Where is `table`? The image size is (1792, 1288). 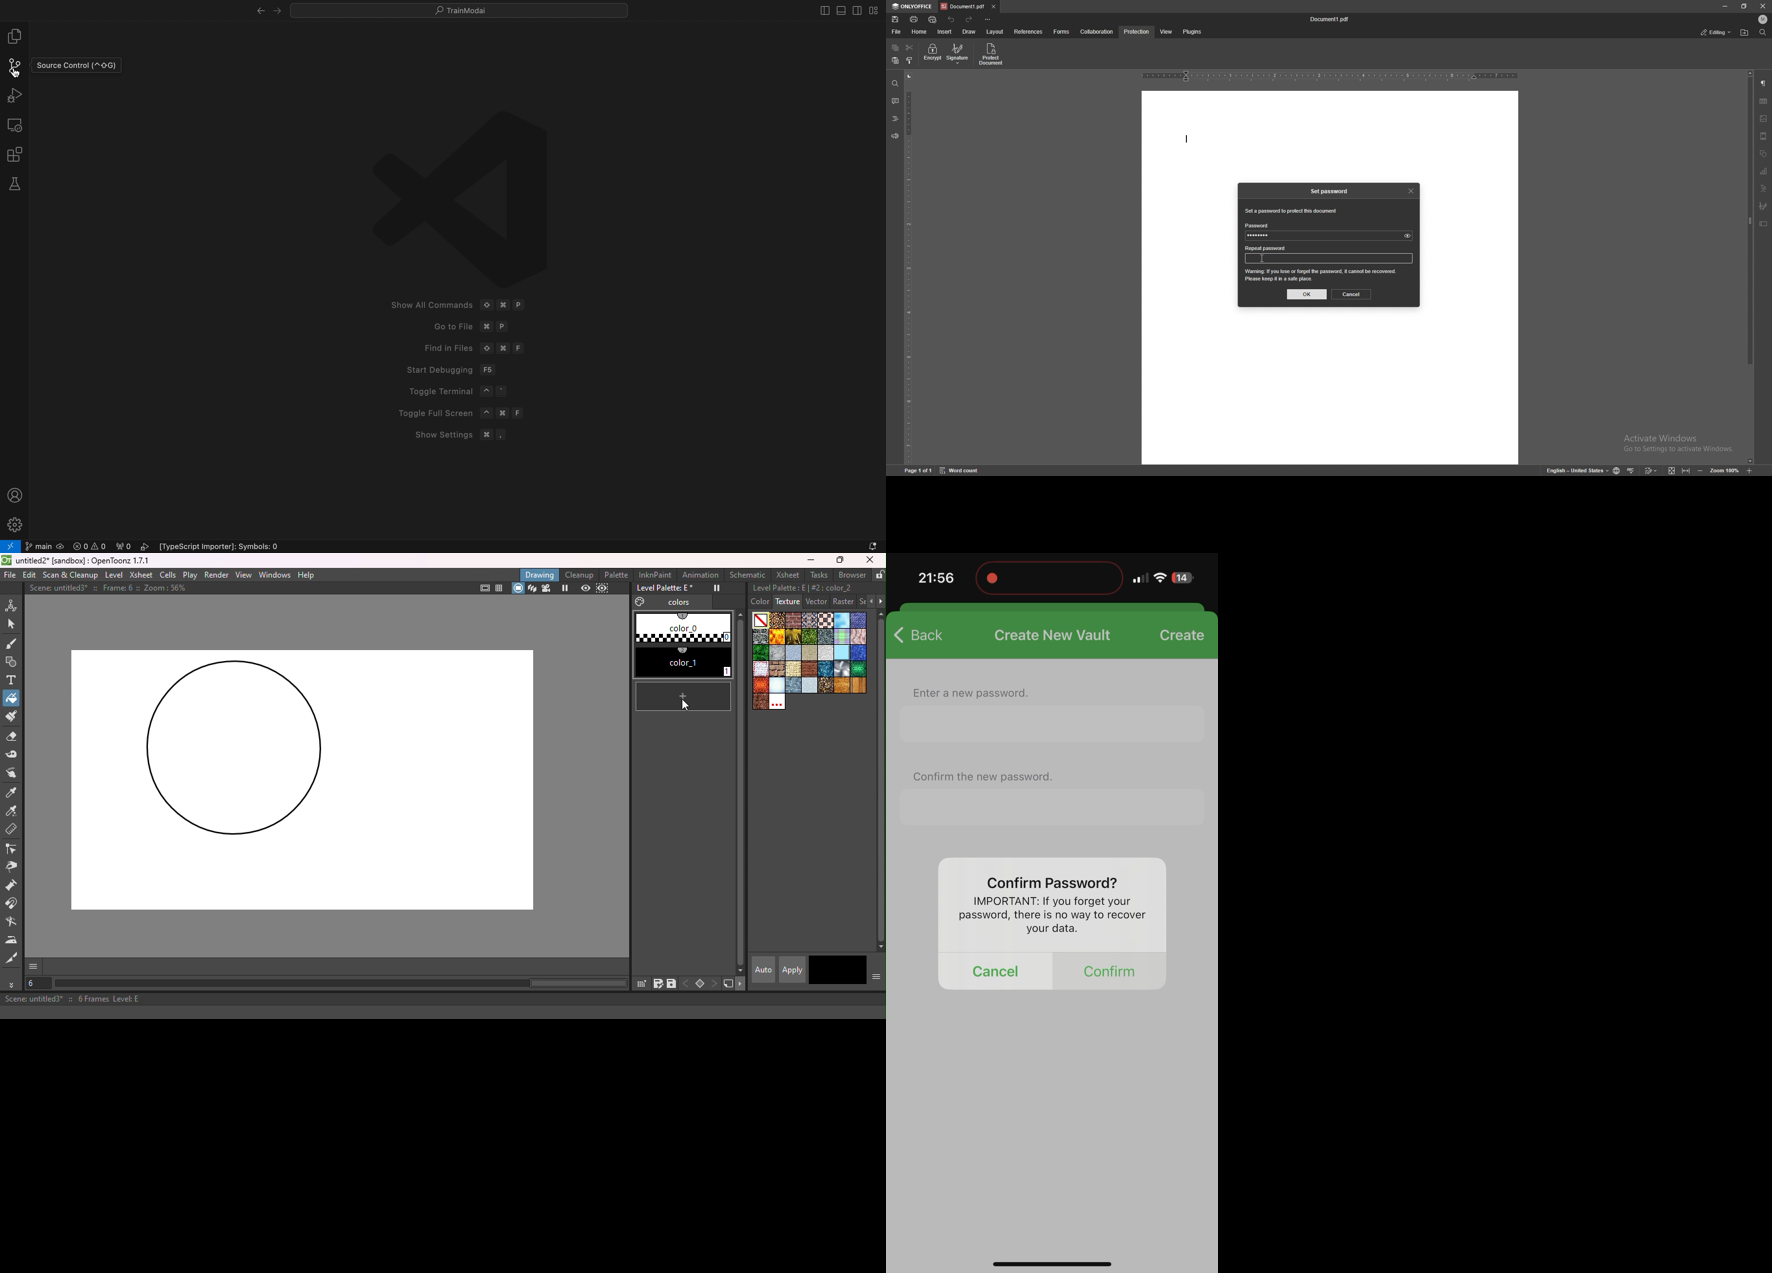 table is located at coordinates (1765, 102).